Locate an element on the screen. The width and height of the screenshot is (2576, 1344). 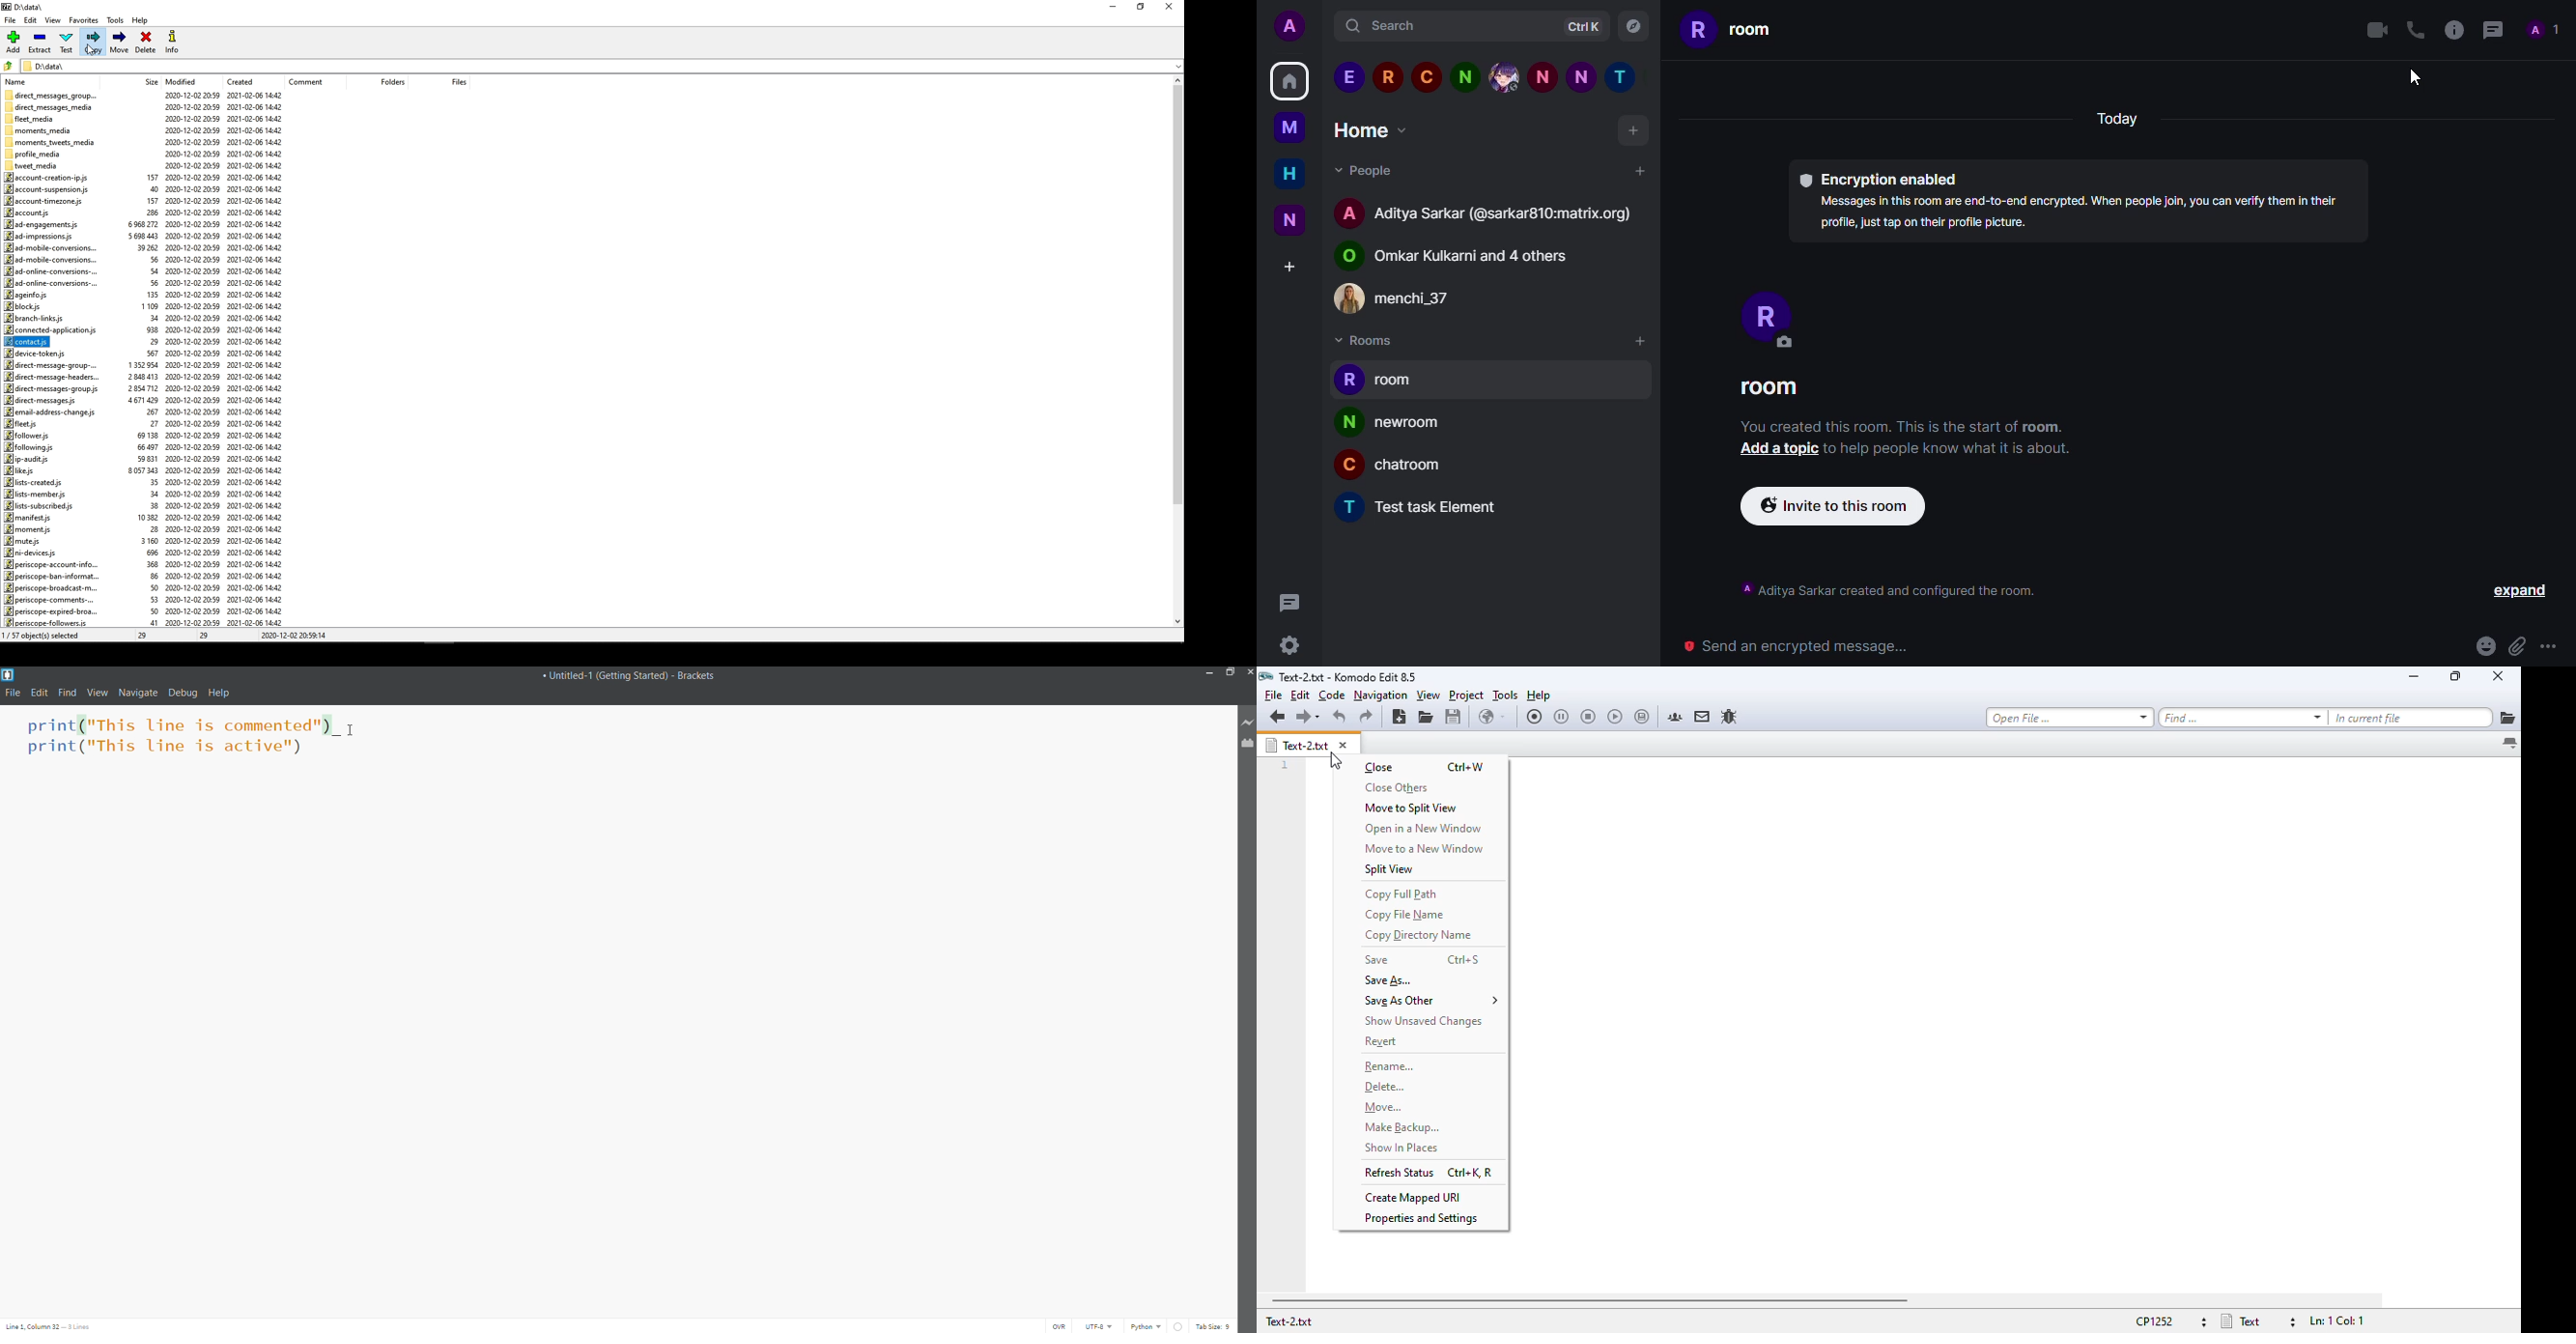
29 is located at coordinates (207, 636).